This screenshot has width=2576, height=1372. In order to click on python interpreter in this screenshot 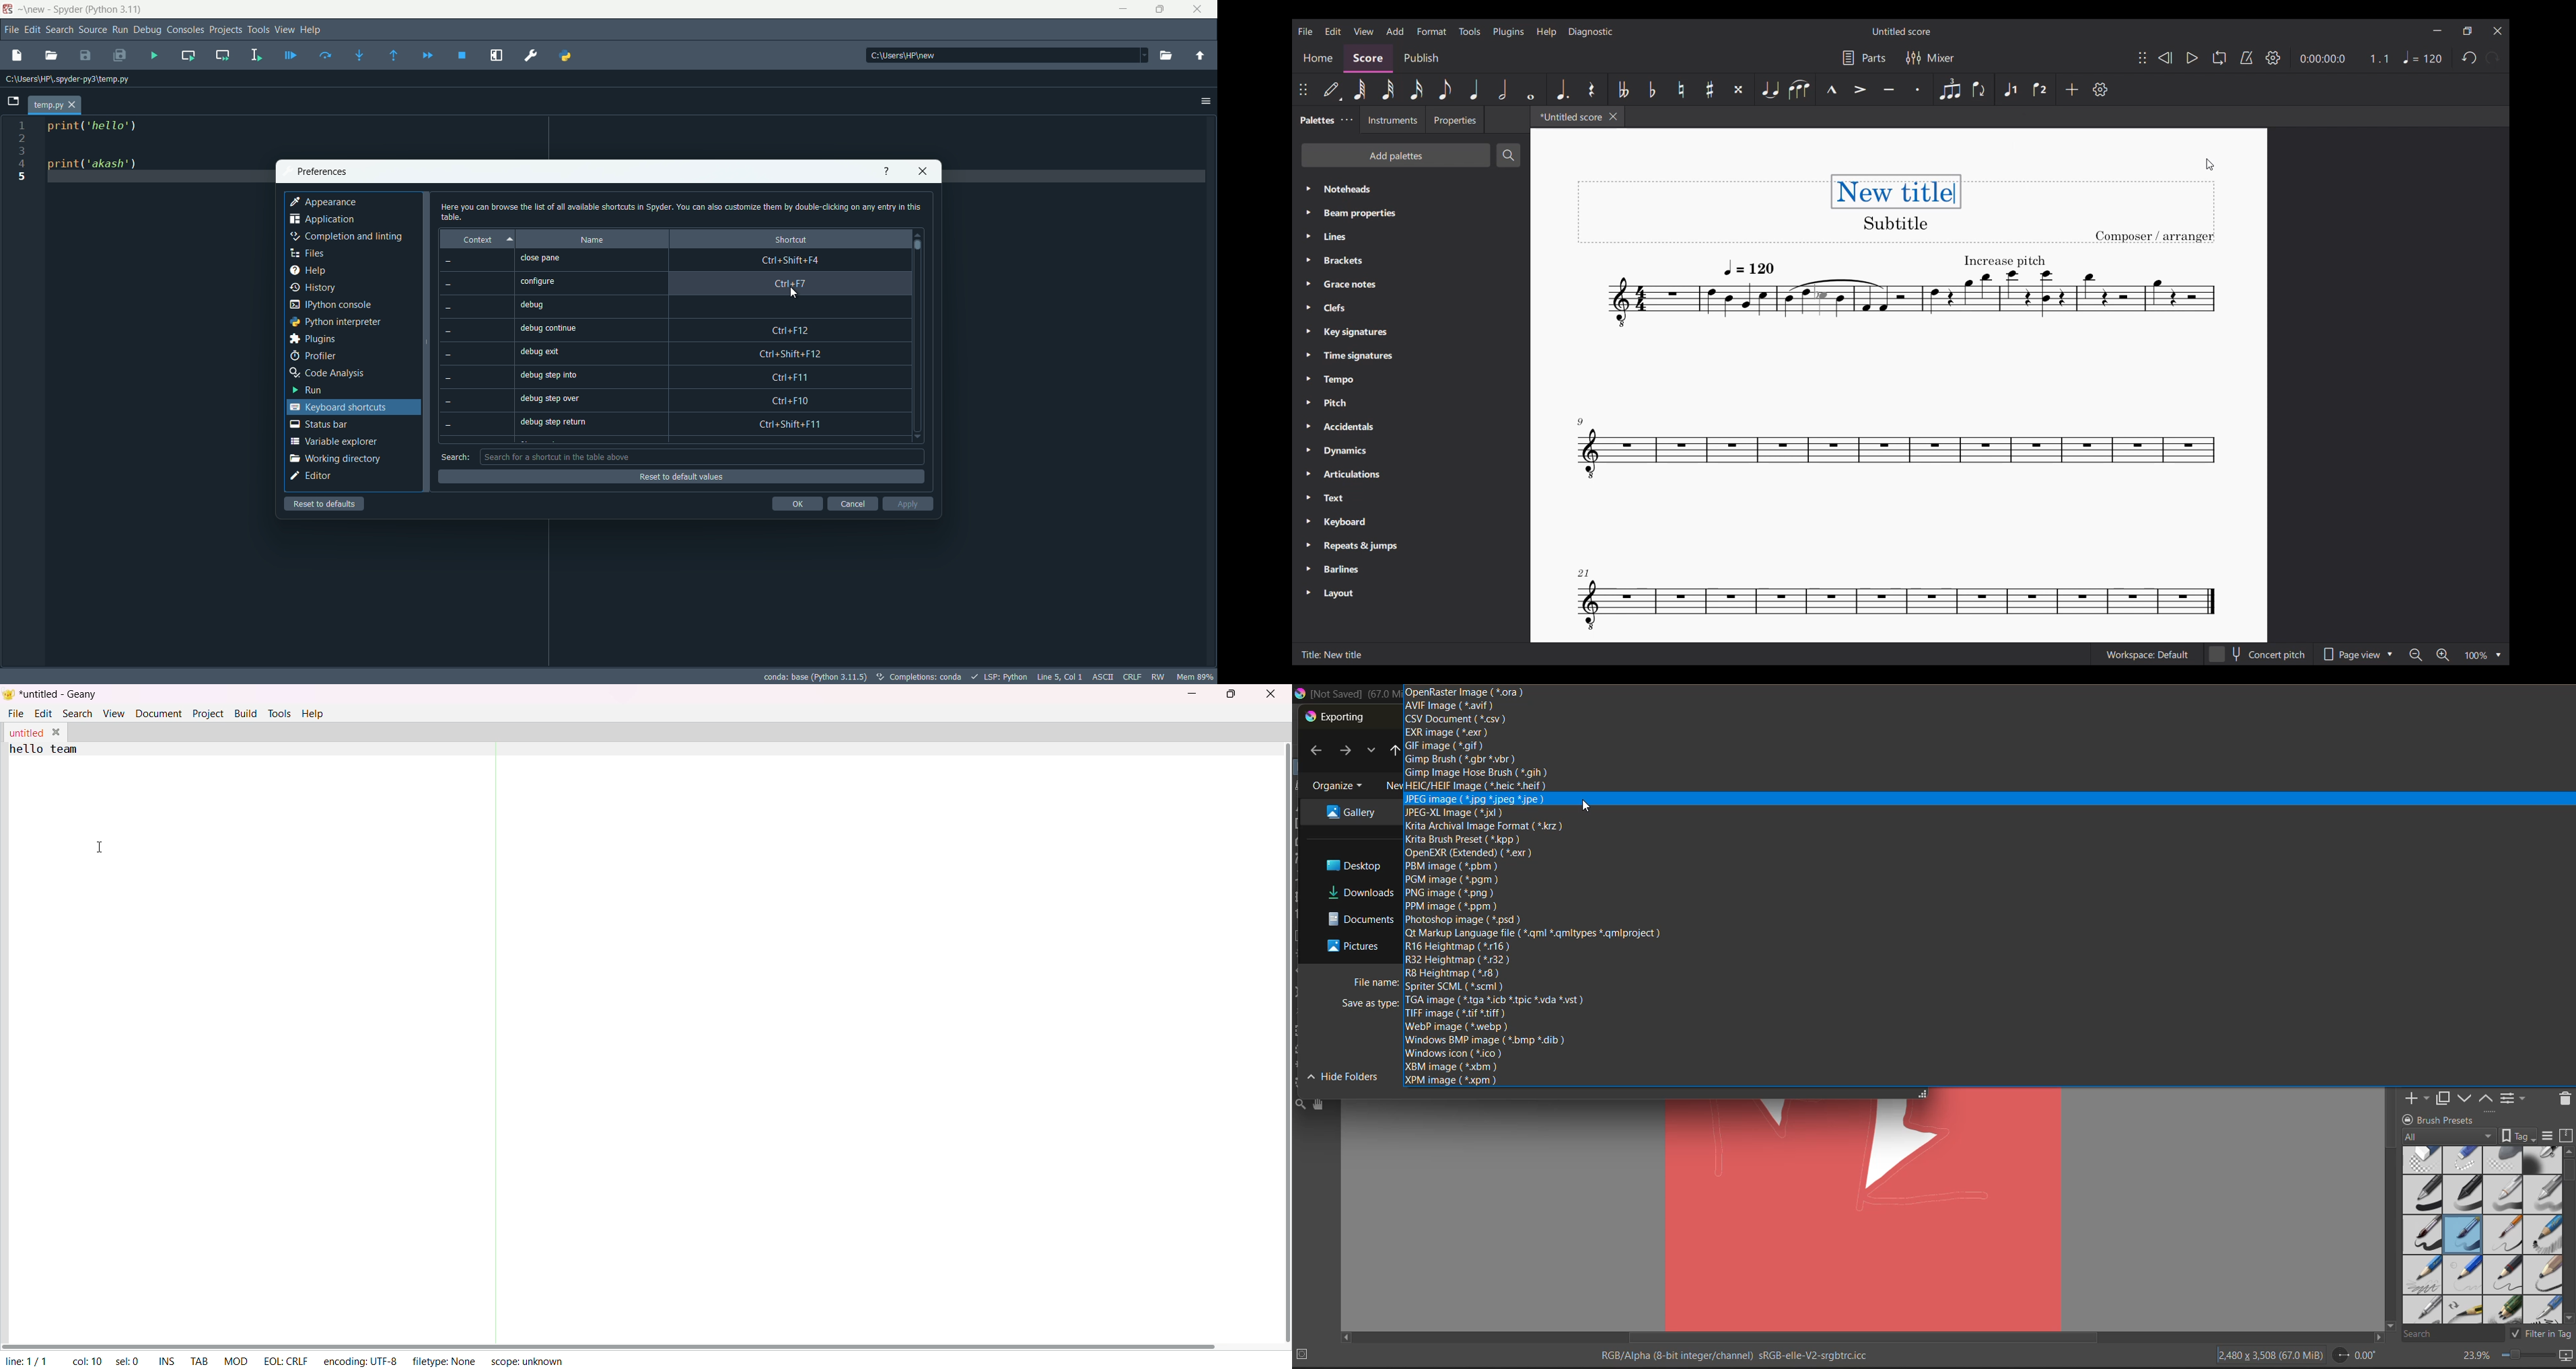, I will do `click(335, 322)`.